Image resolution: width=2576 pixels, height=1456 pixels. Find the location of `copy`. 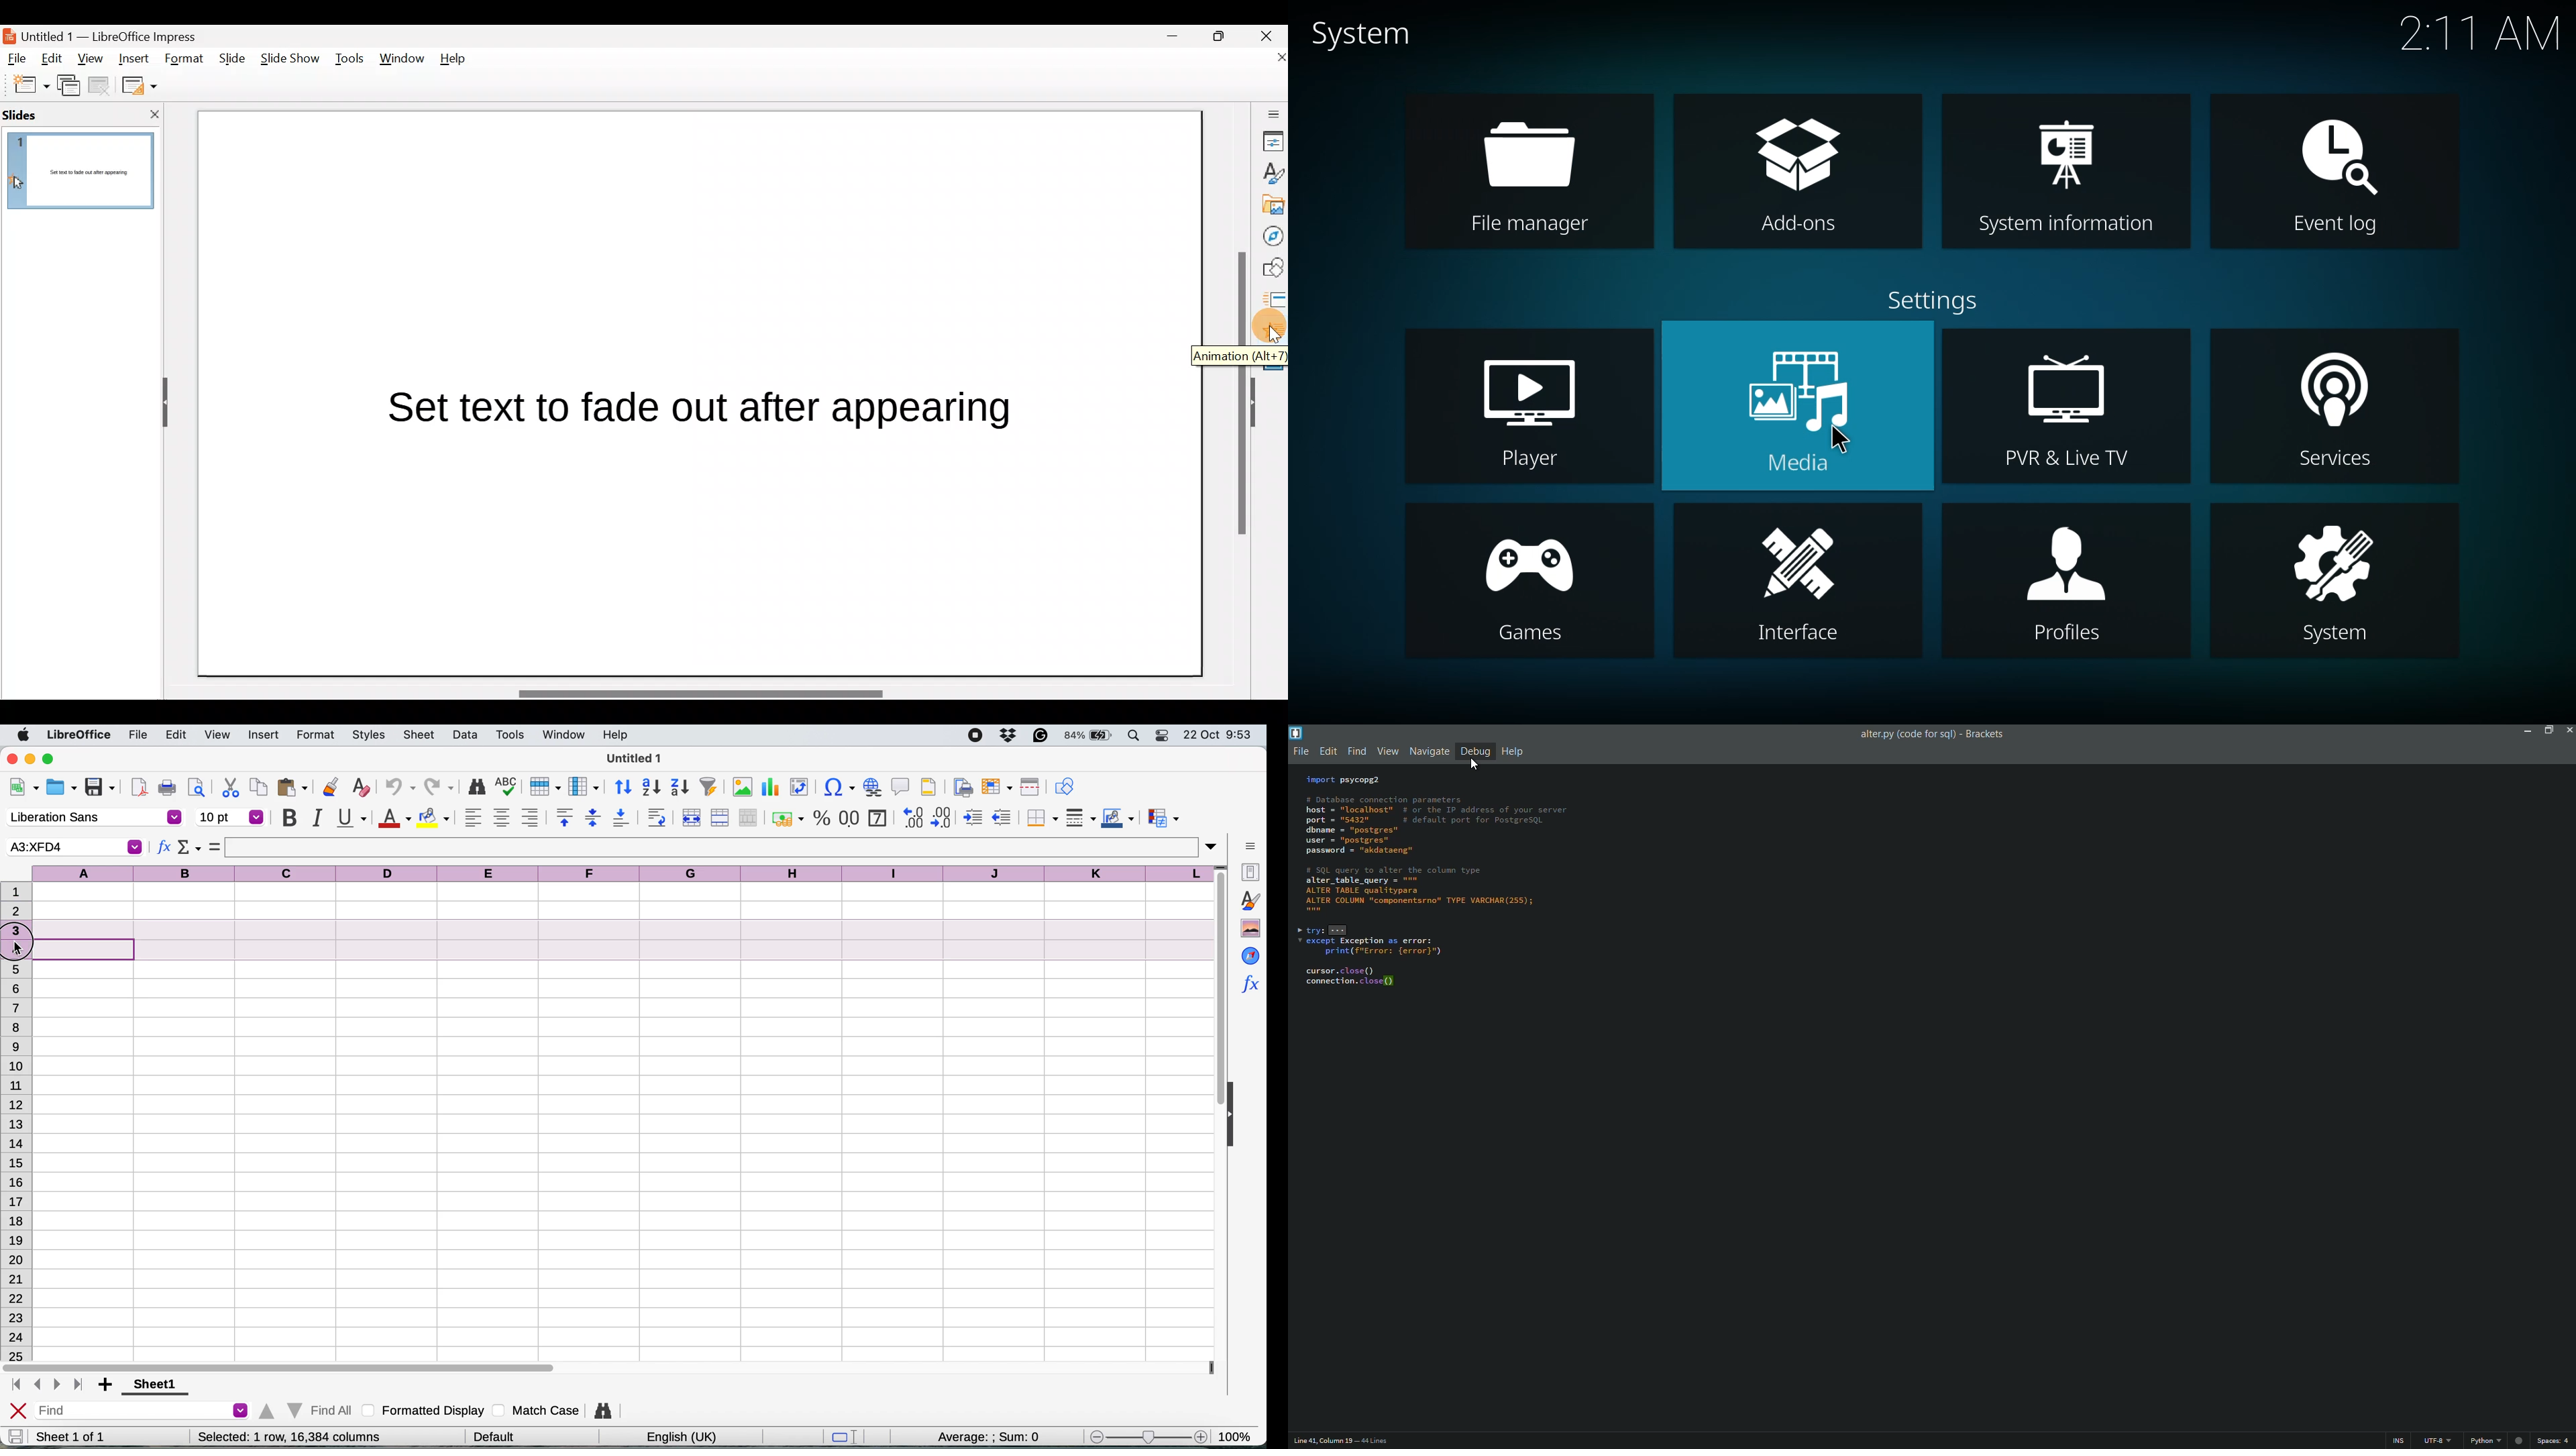

copy is located at coordinates (259, 787).